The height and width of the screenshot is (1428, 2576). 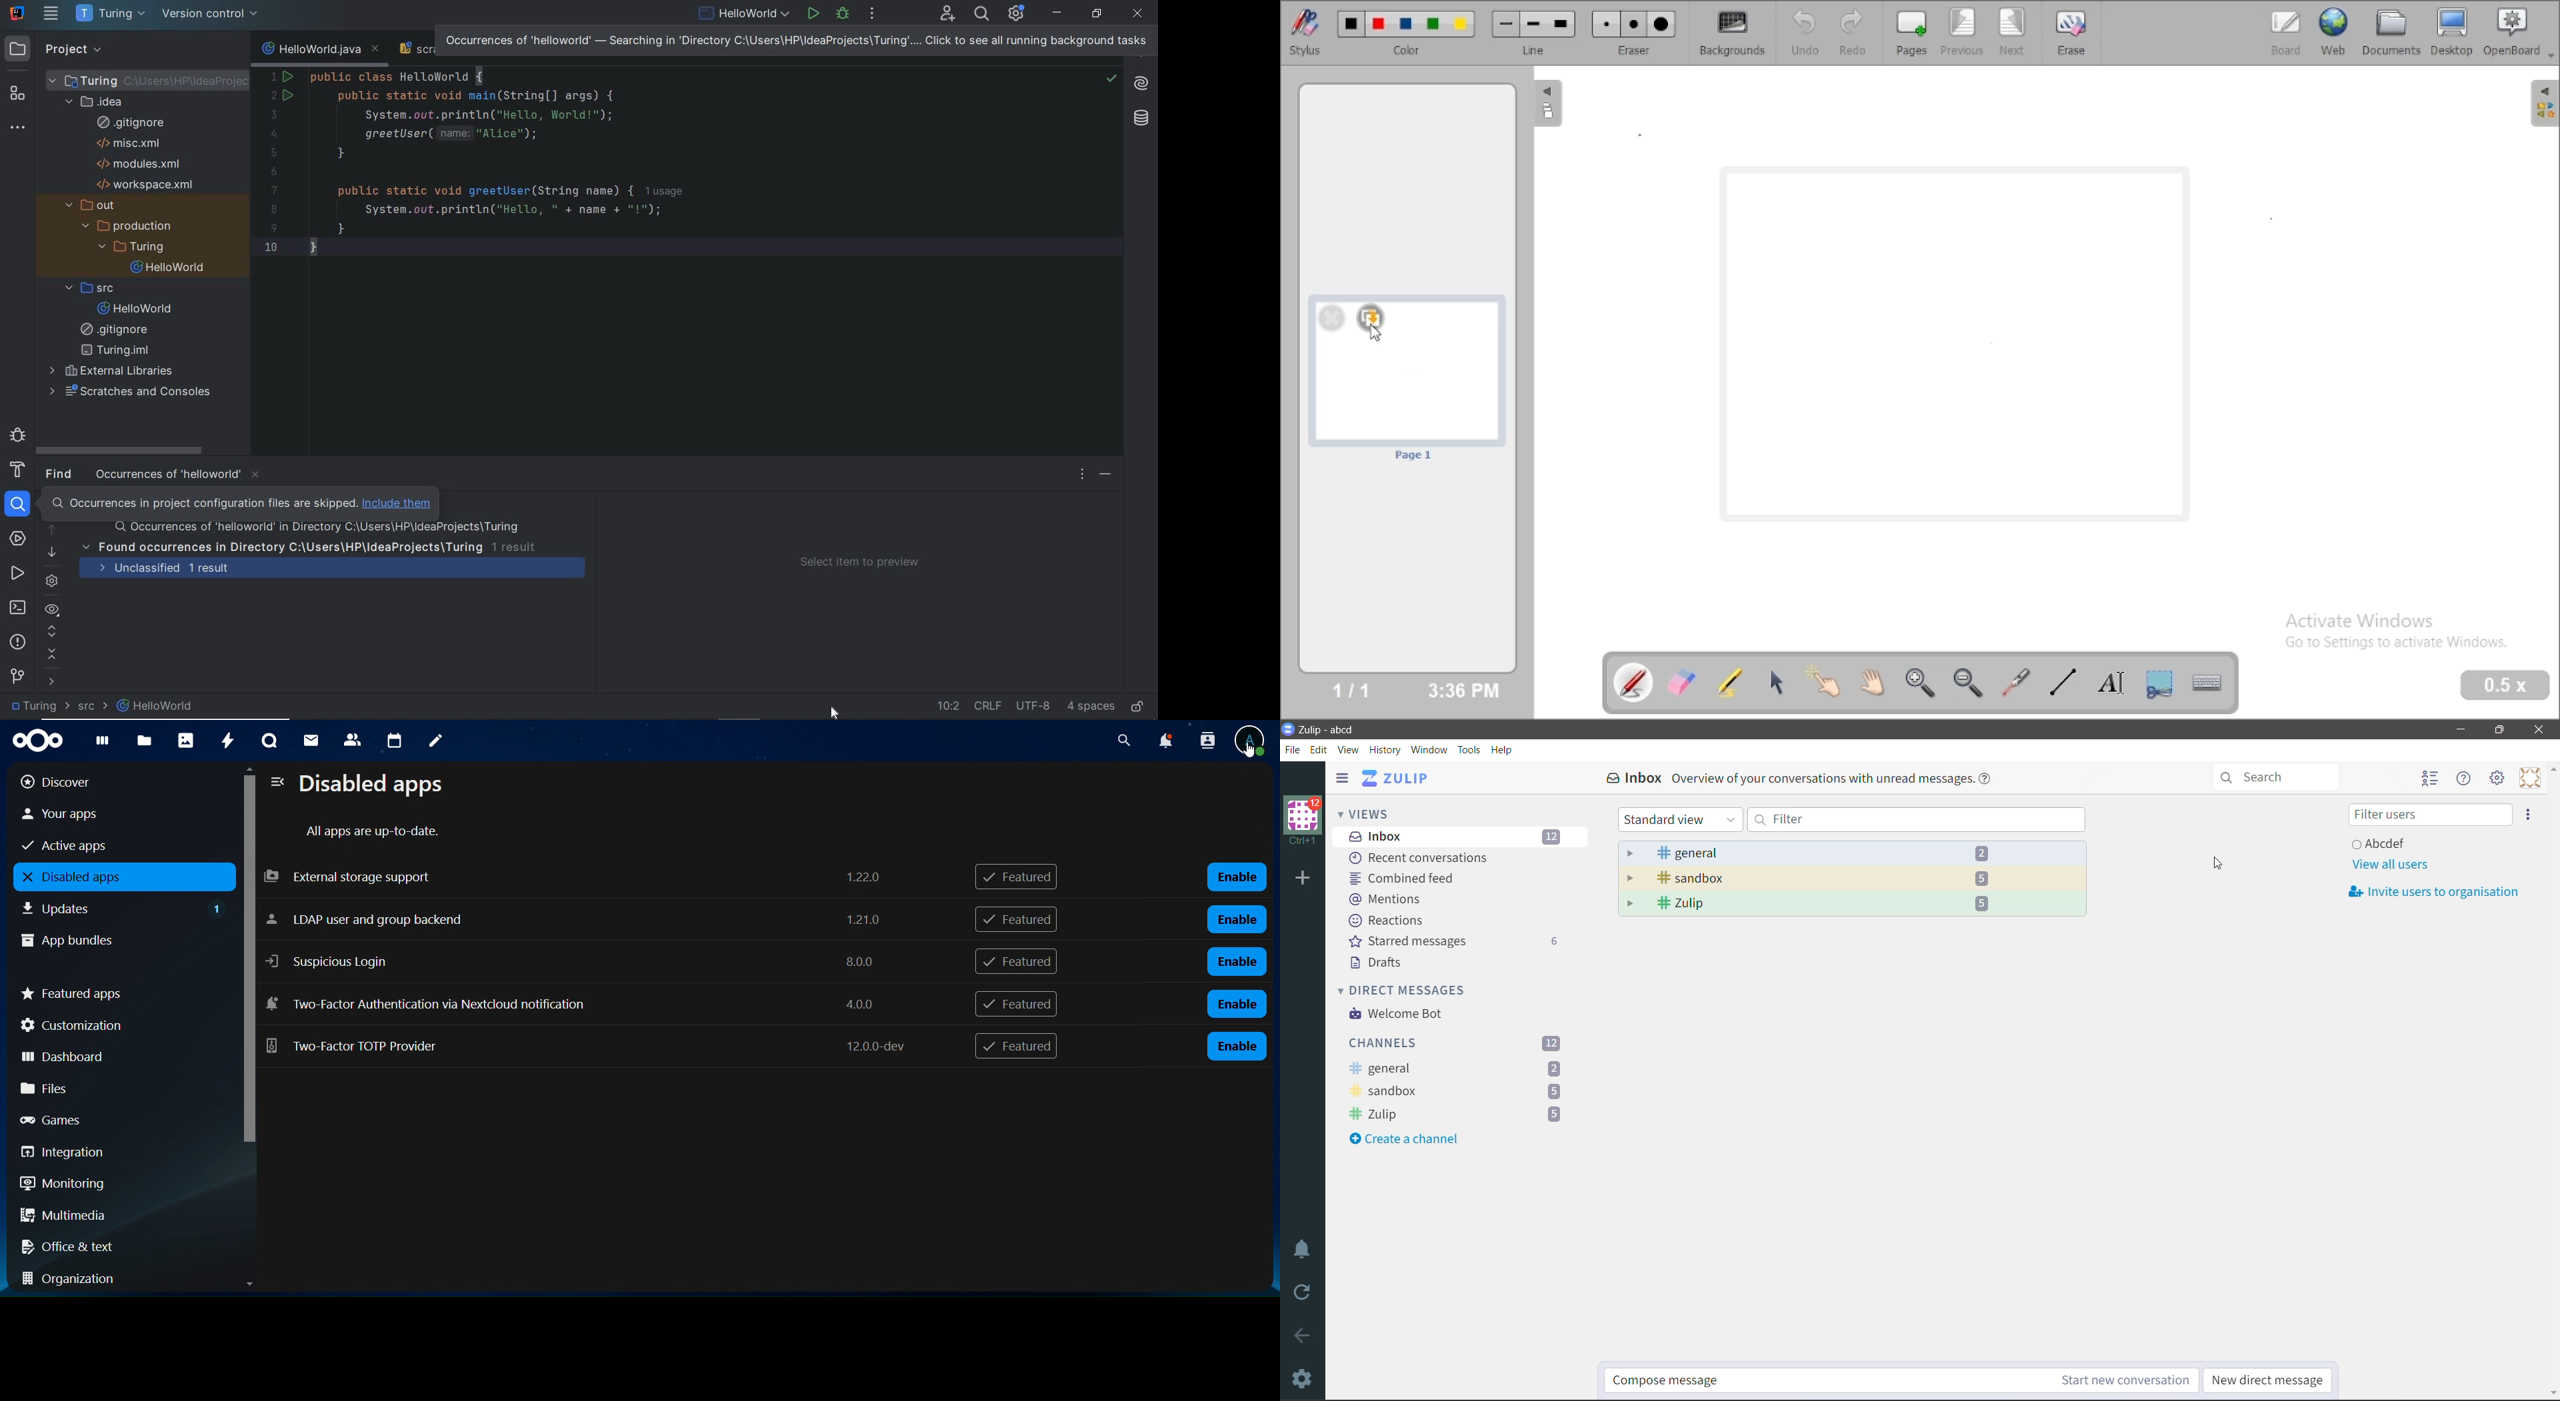 I want to click on games, so click(x=115, y=1119).